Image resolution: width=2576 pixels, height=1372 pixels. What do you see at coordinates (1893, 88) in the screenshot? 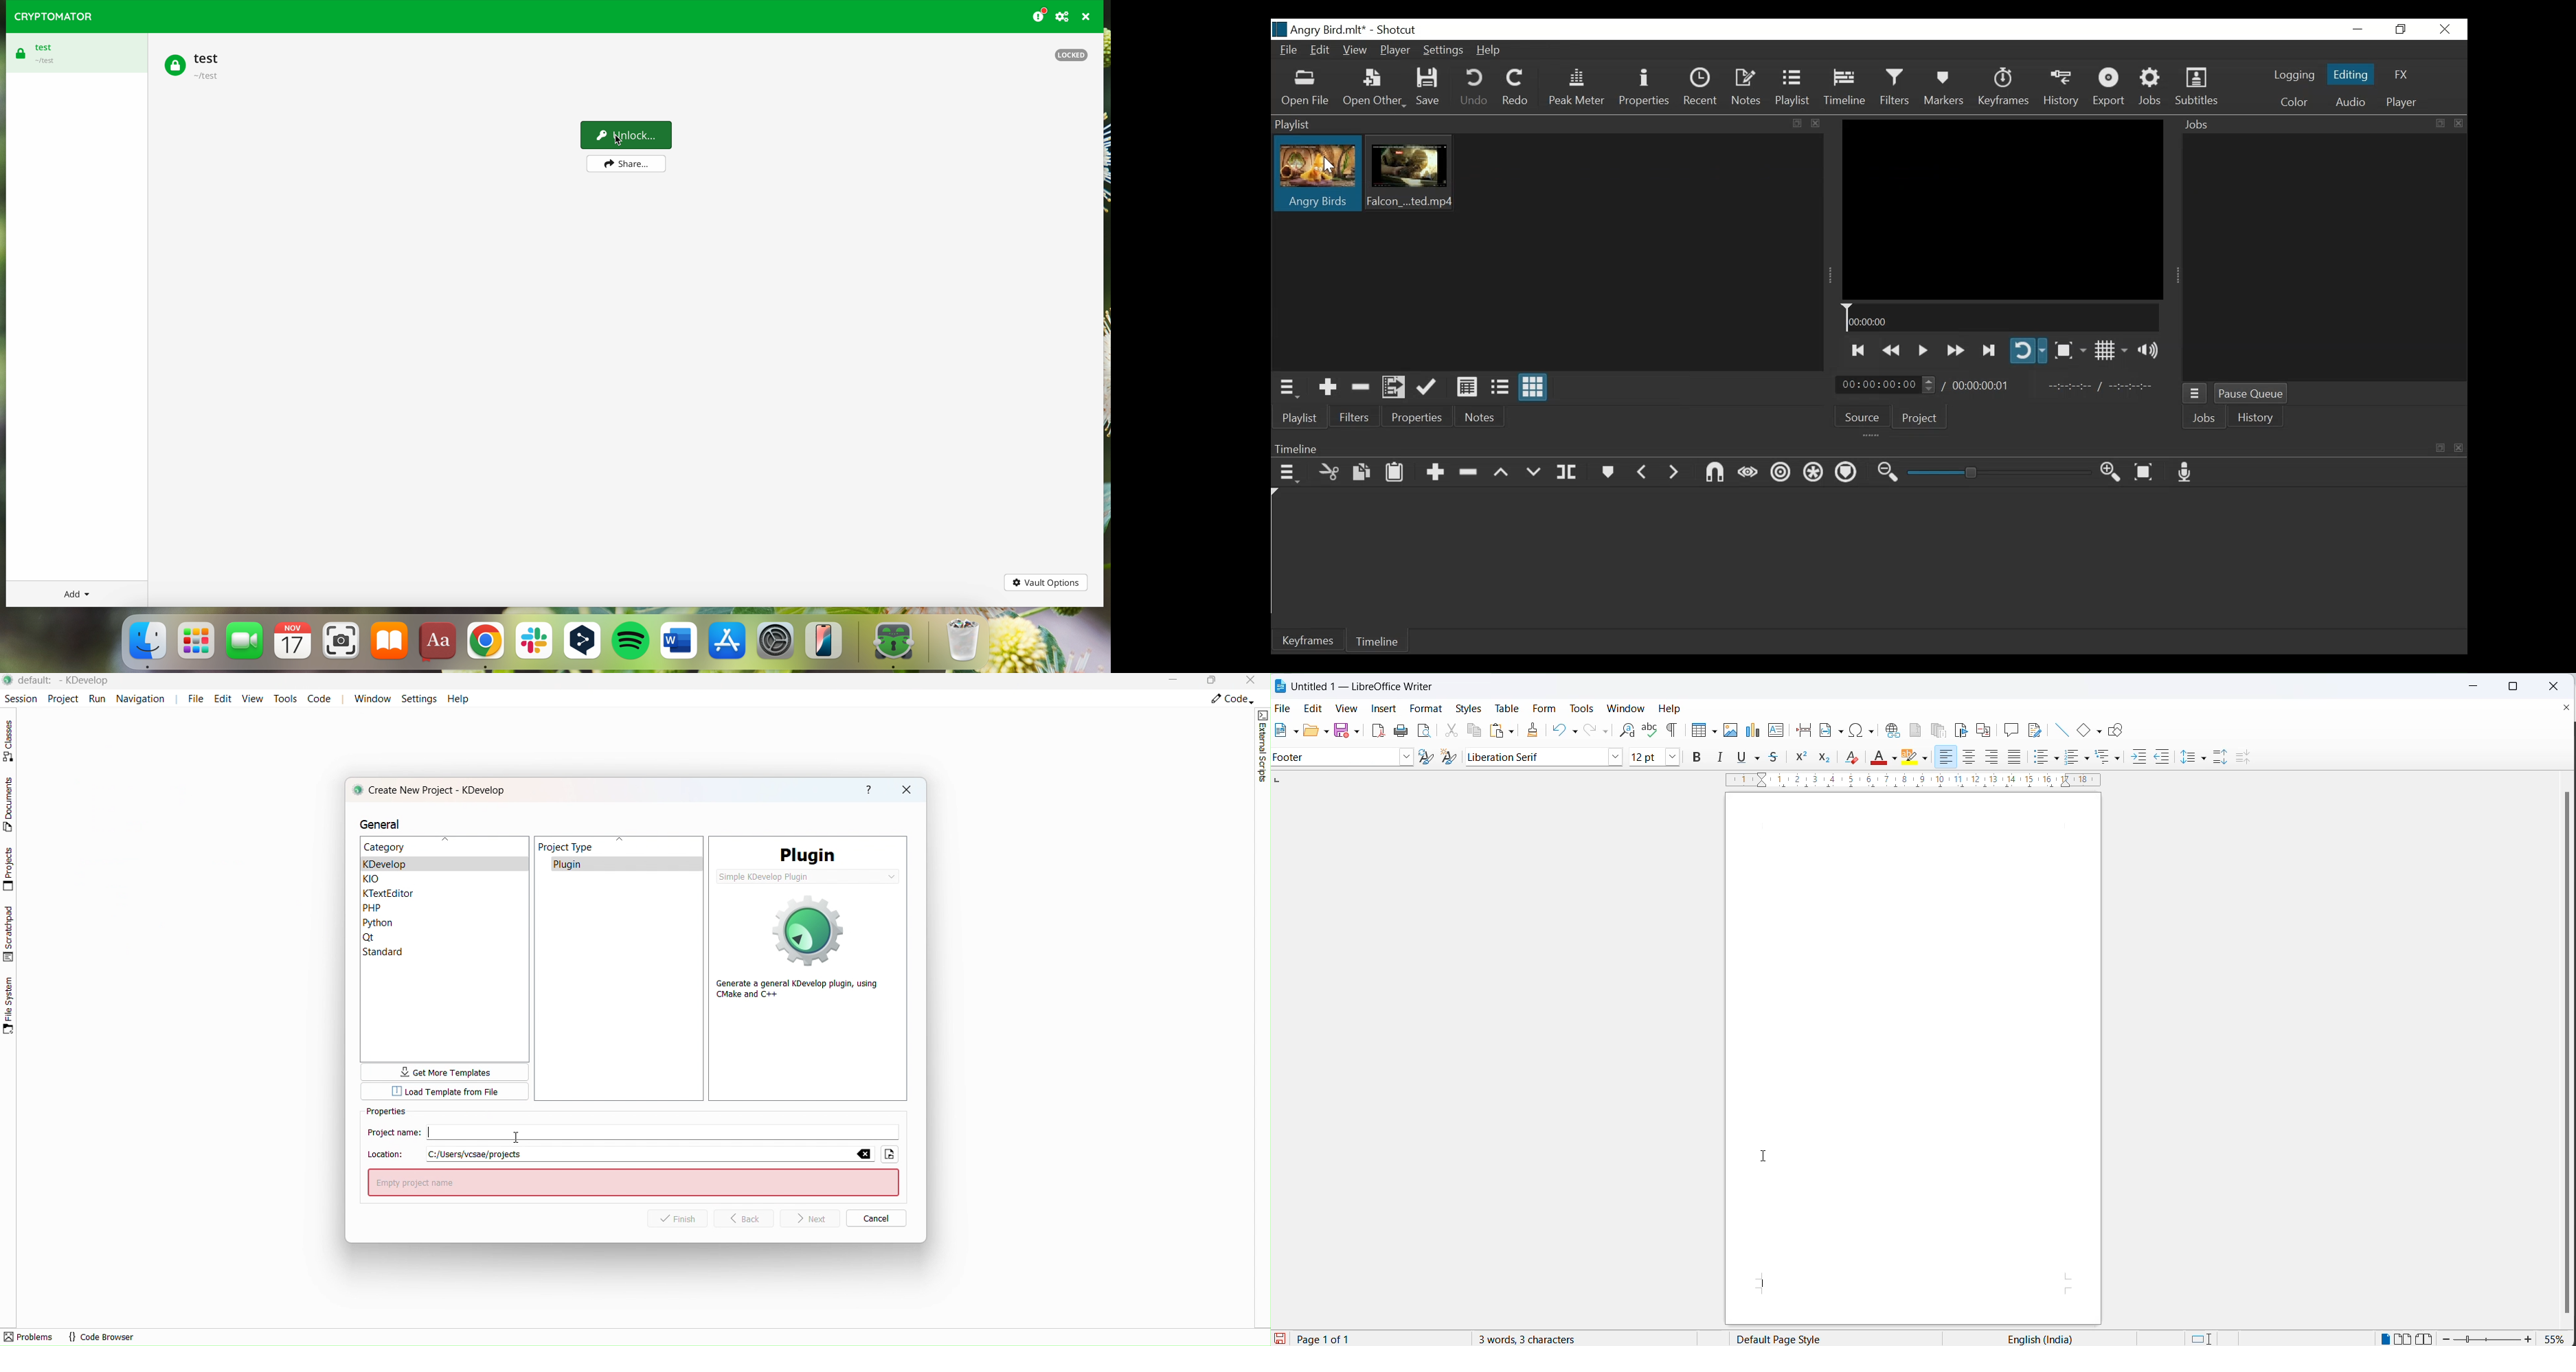
I see `Filters` at bounding box center [1893, 88].